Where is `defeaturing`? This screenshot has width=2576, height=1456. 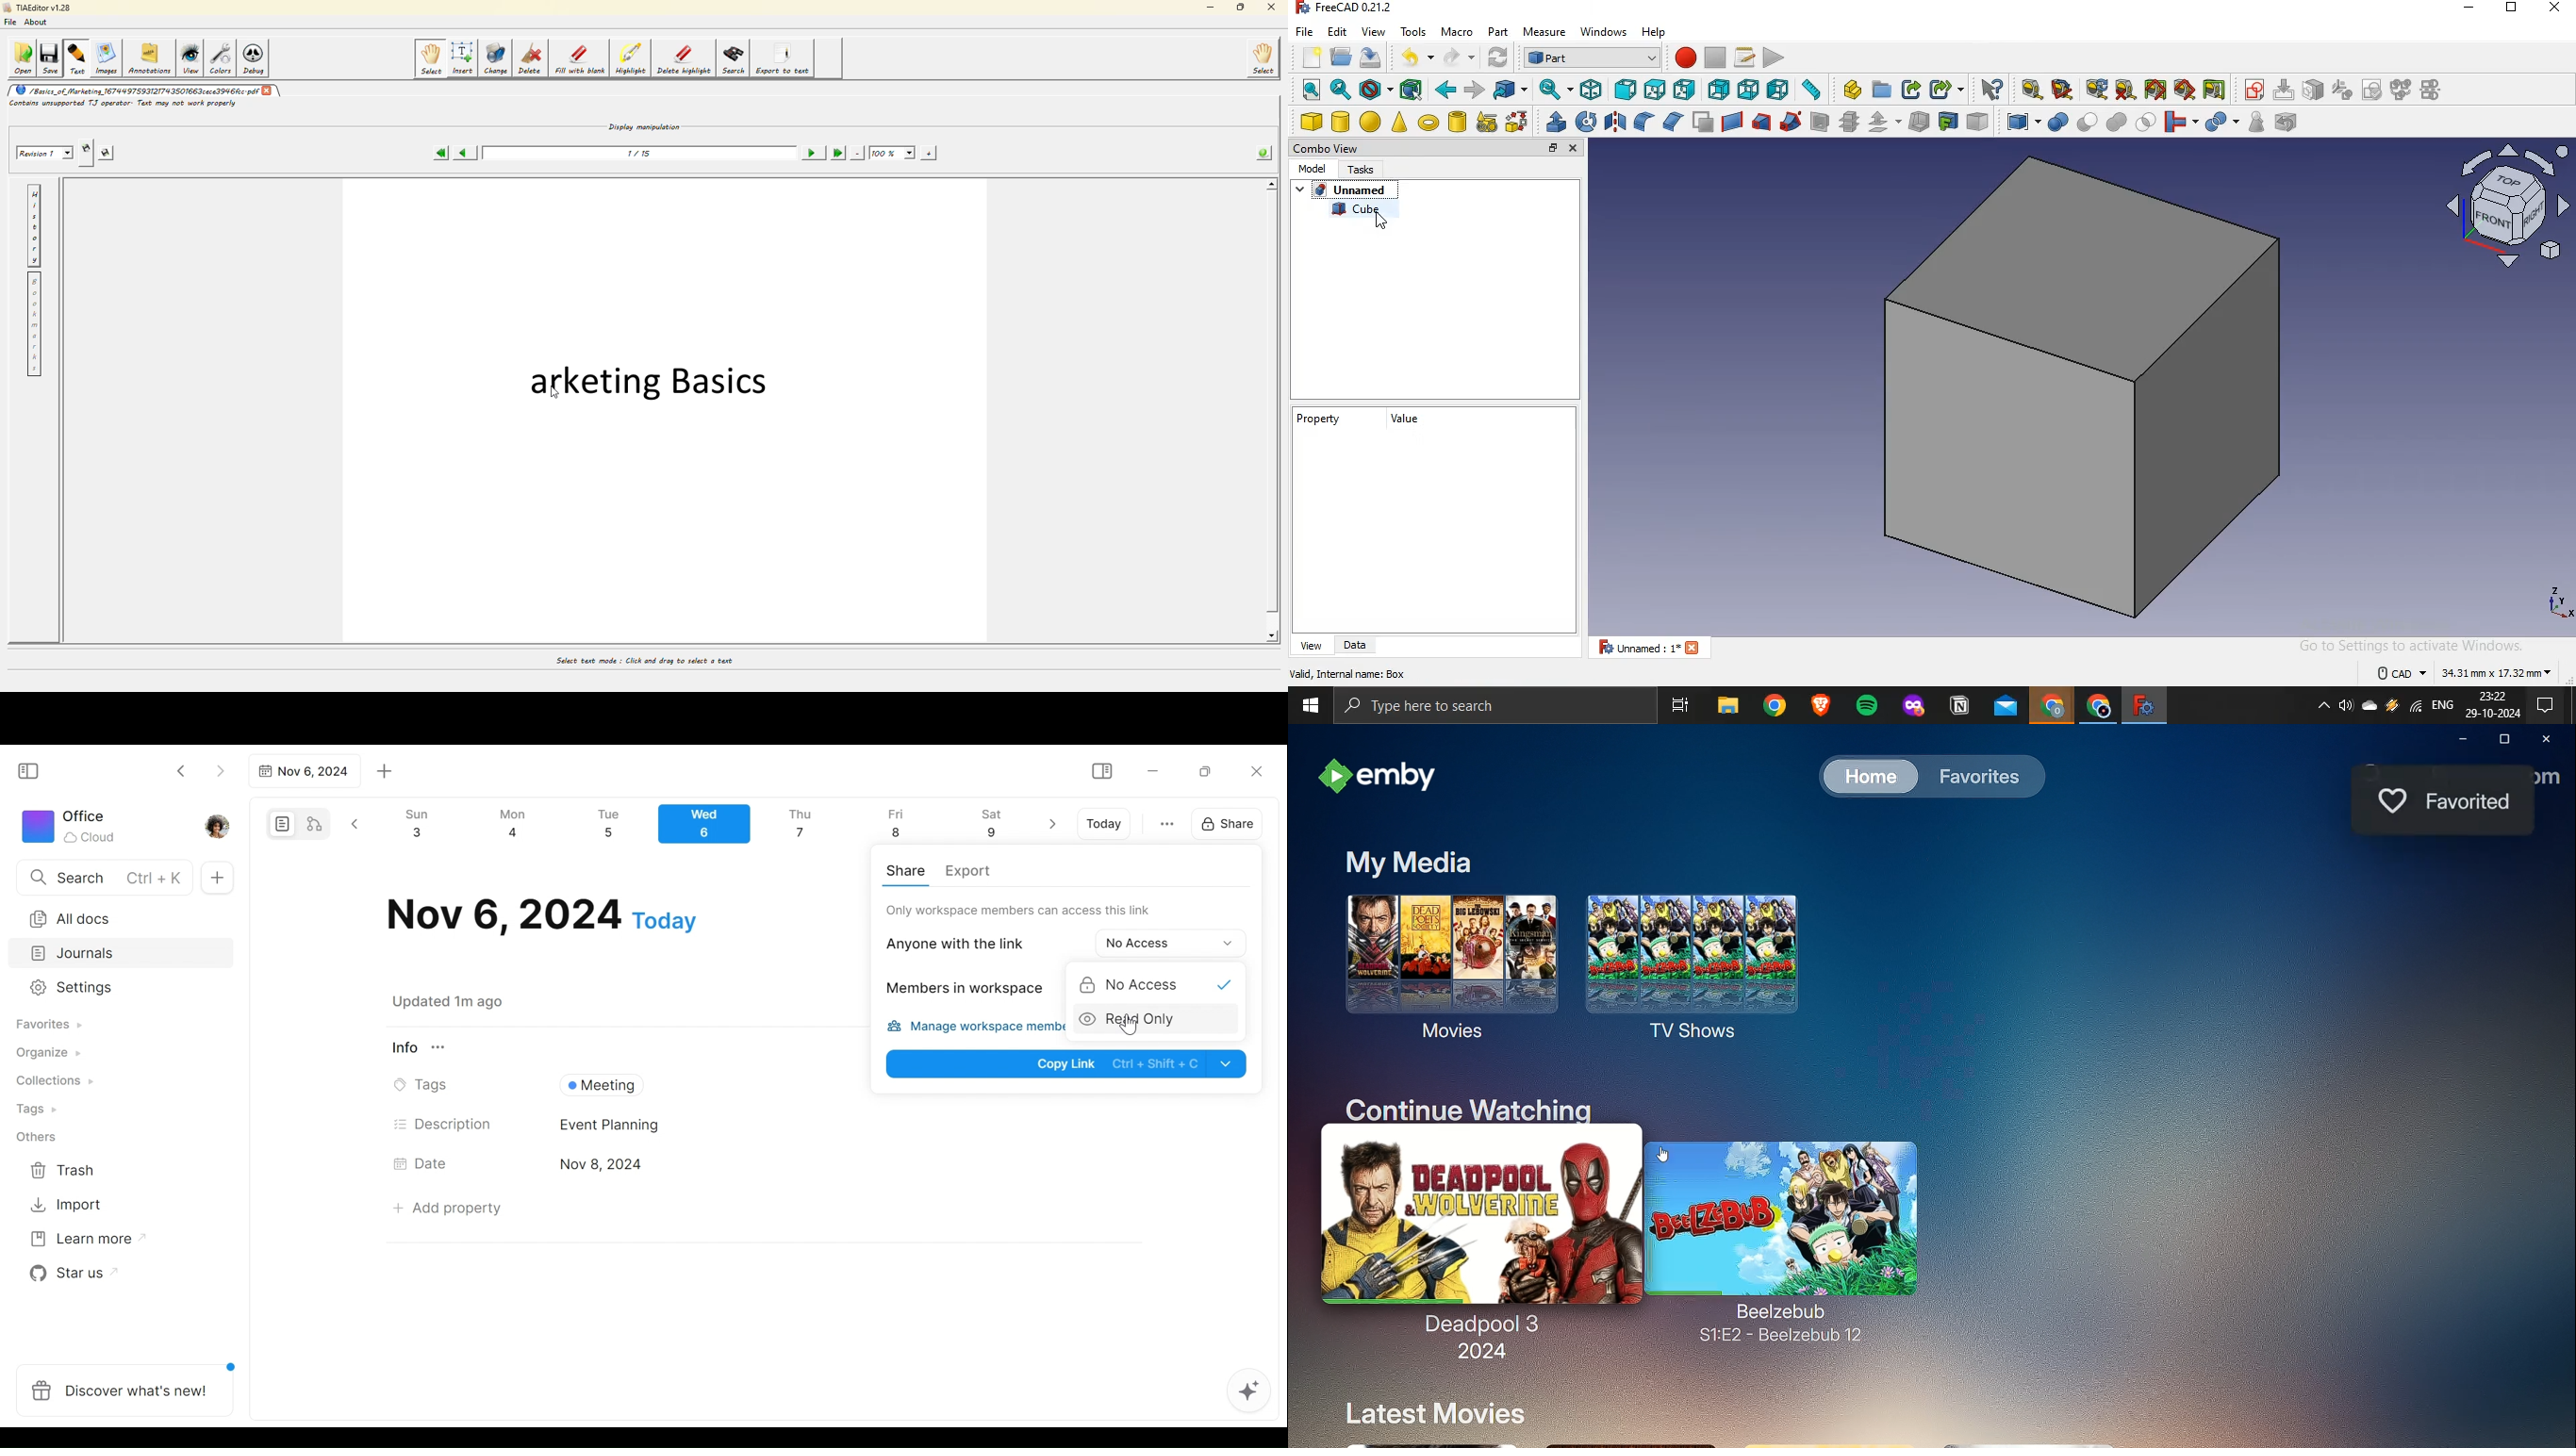 defeaturing is located at coordinates (2290, 122).